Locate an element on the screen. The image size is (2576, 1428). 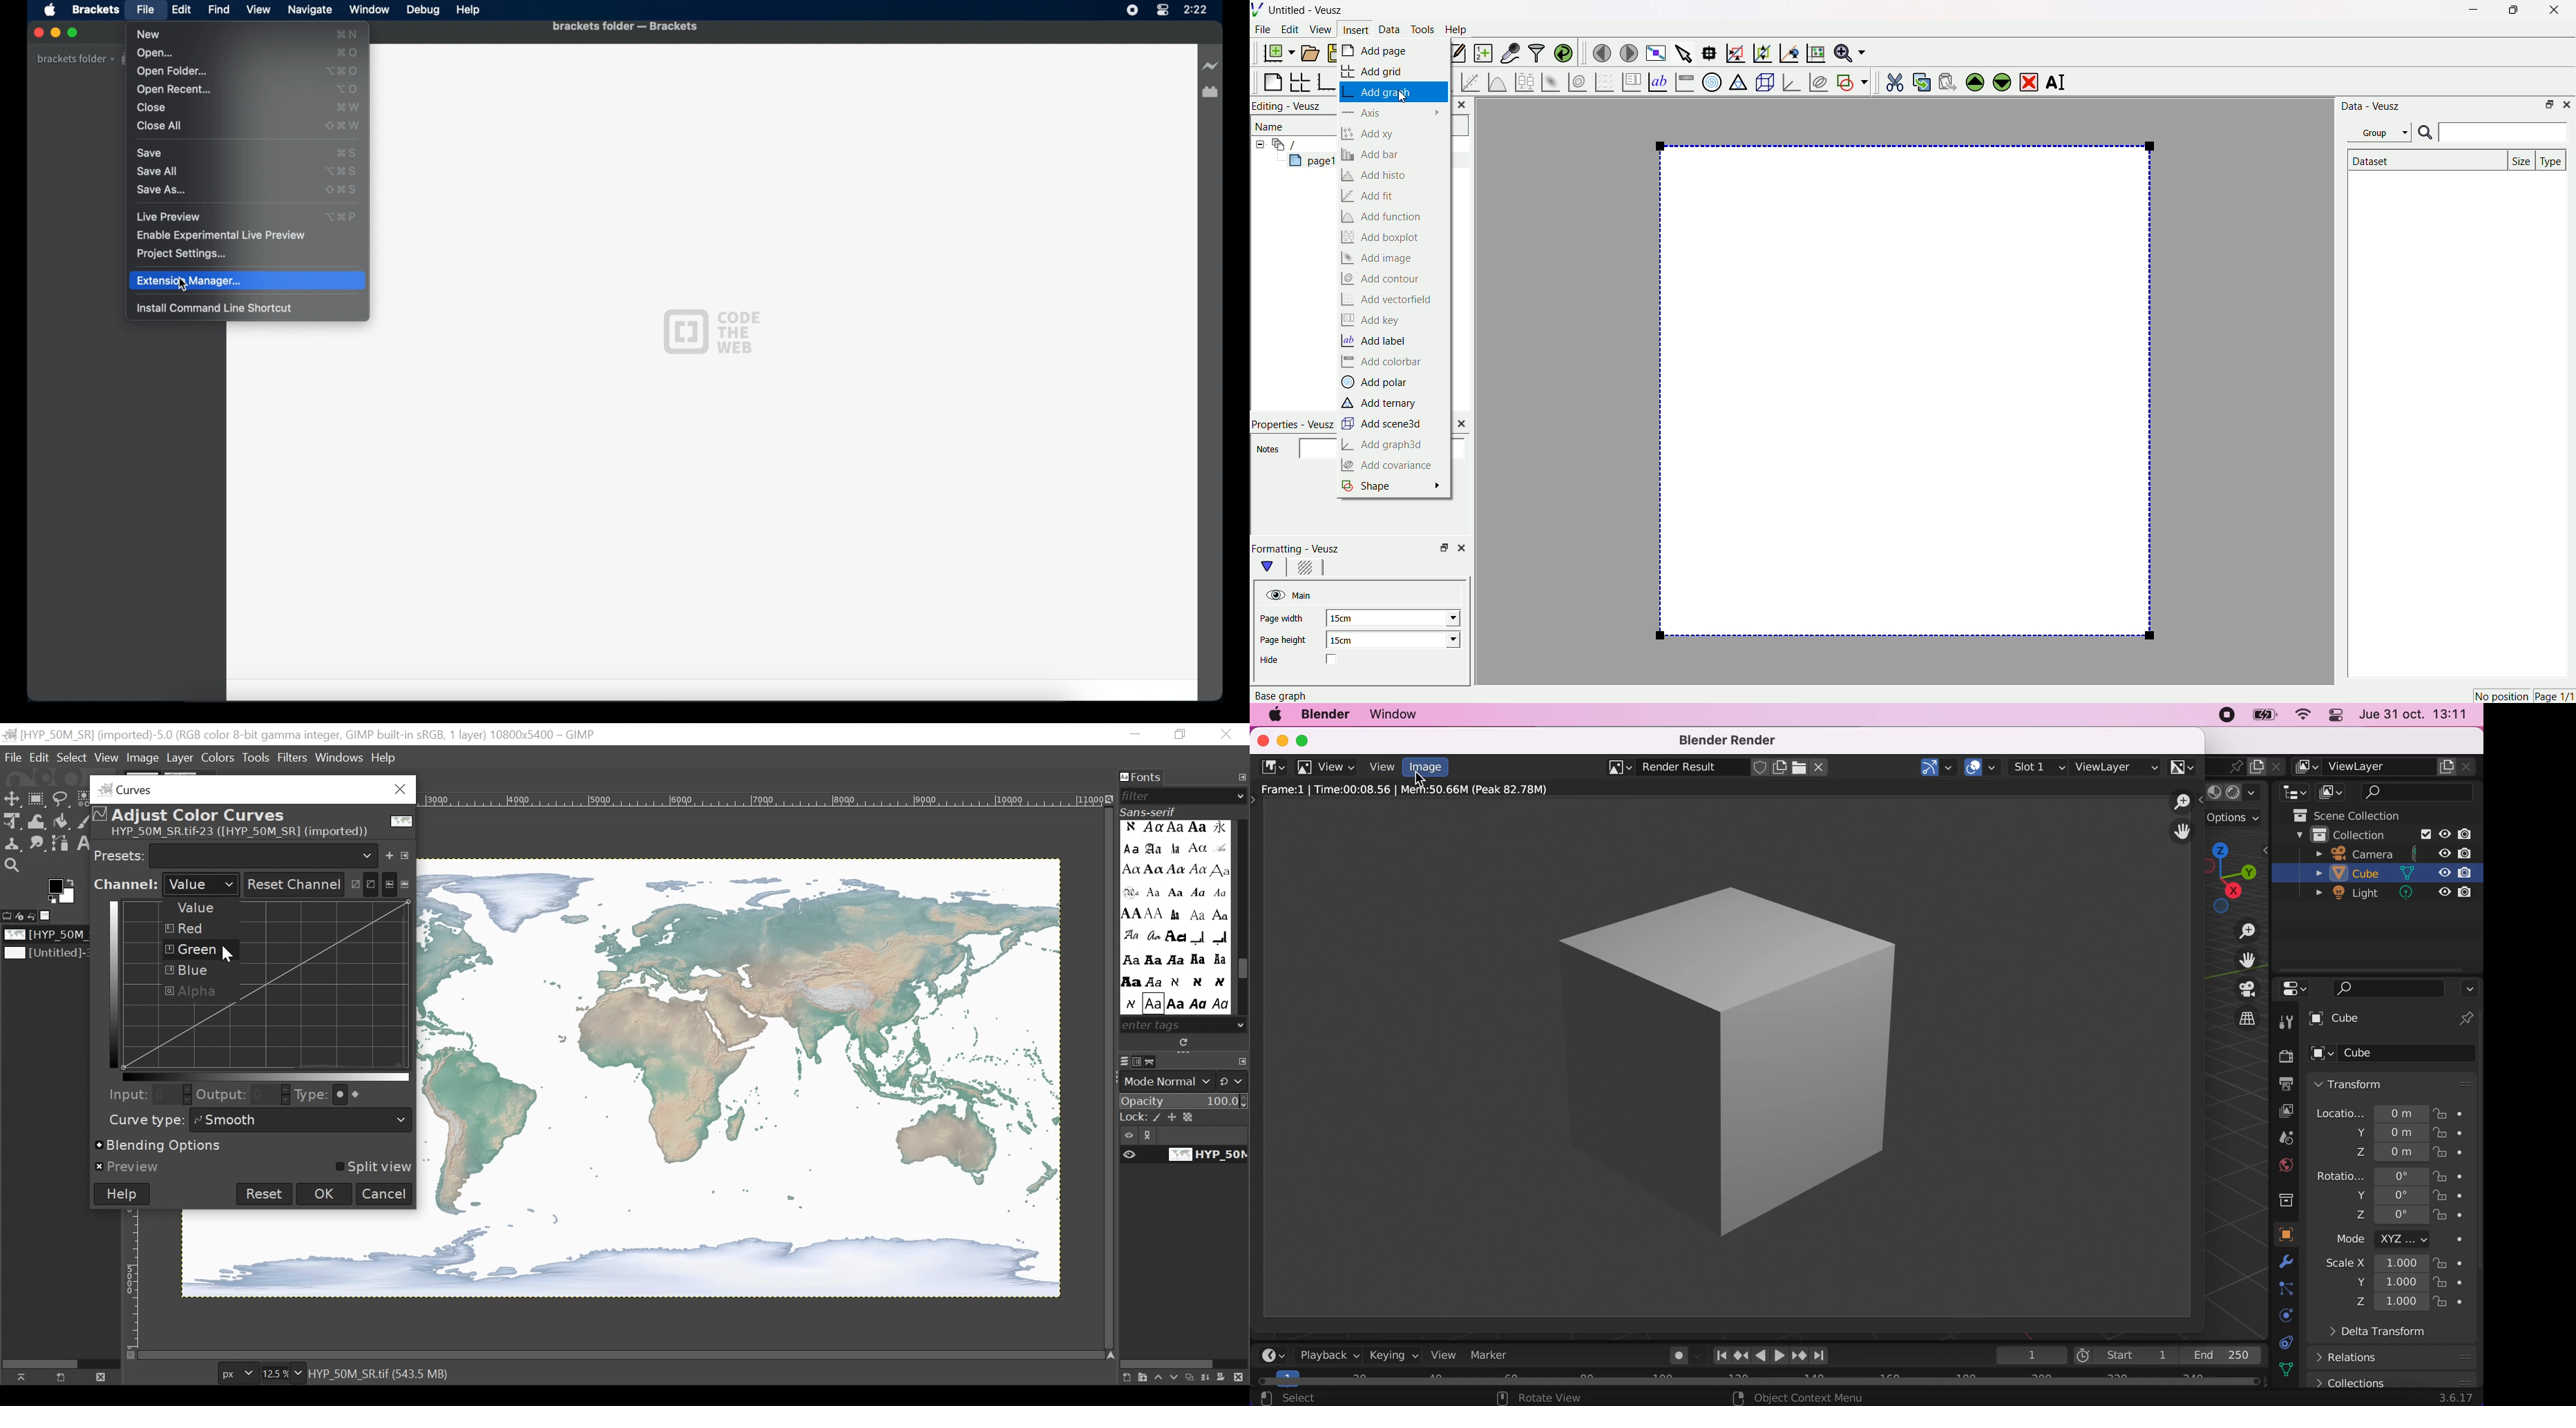
live preview is located at coordinates (1209, 66).